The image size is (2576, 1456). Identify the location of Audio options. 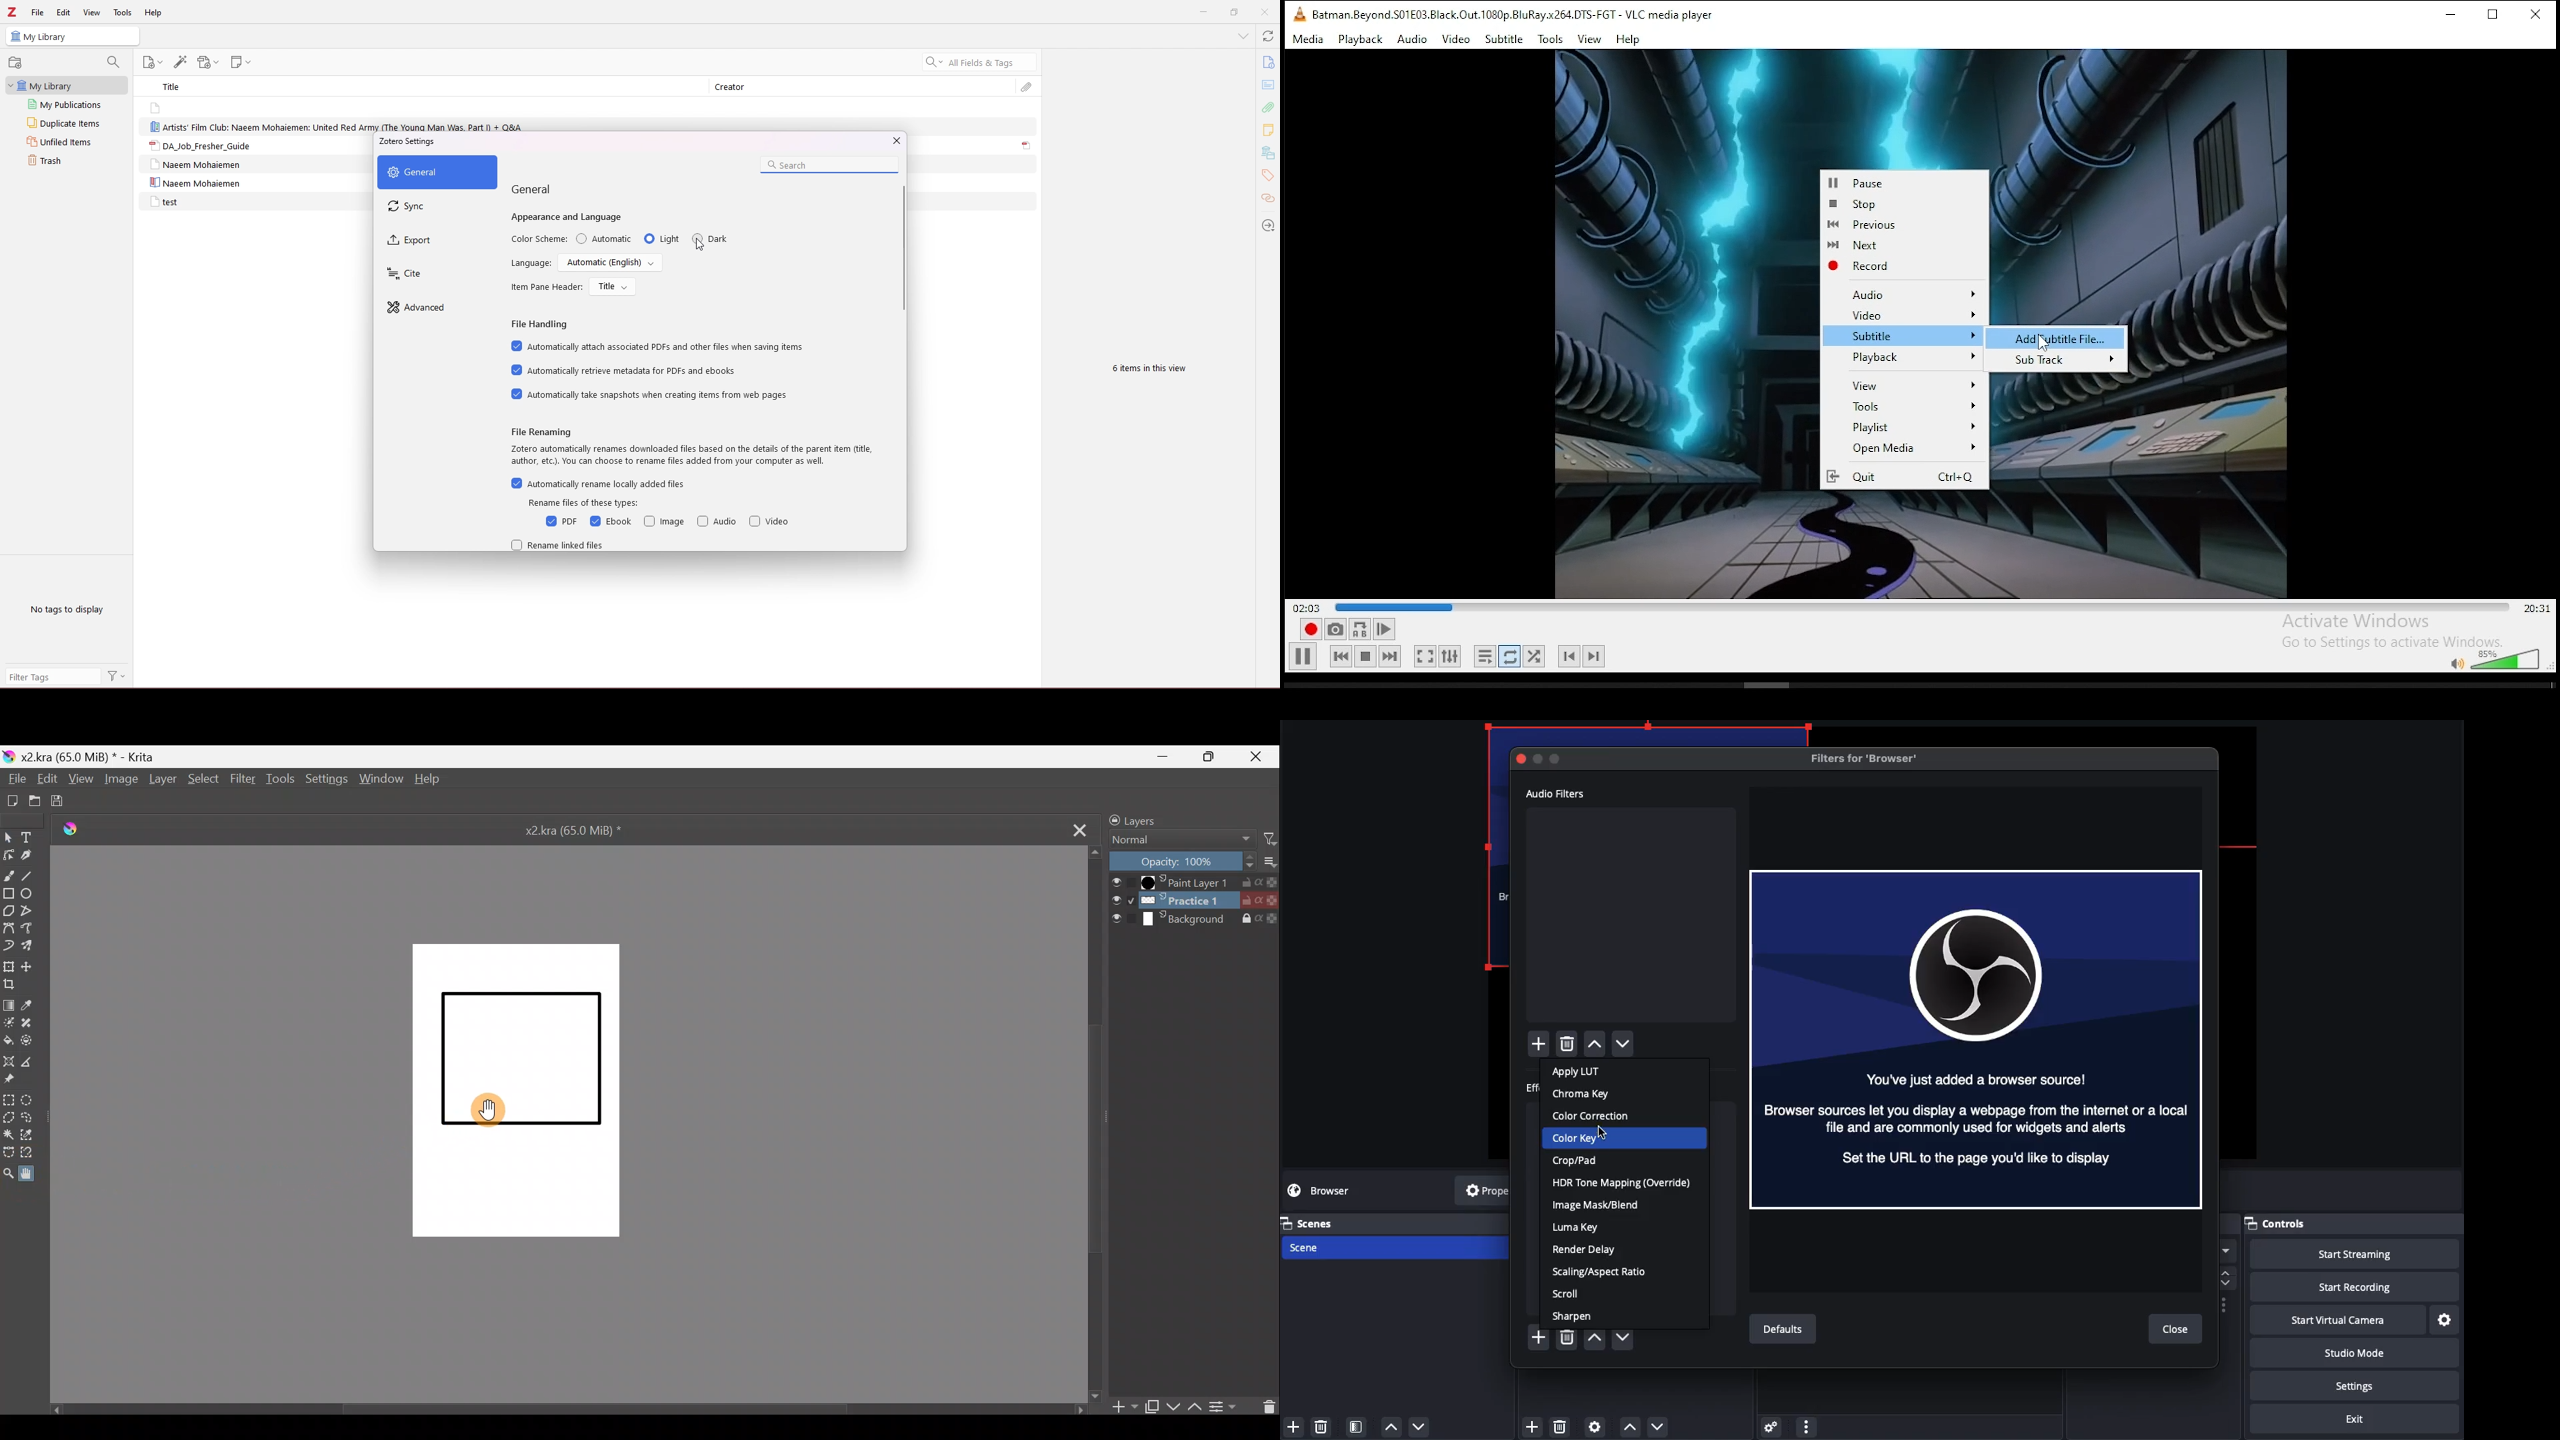
(1913, 294).